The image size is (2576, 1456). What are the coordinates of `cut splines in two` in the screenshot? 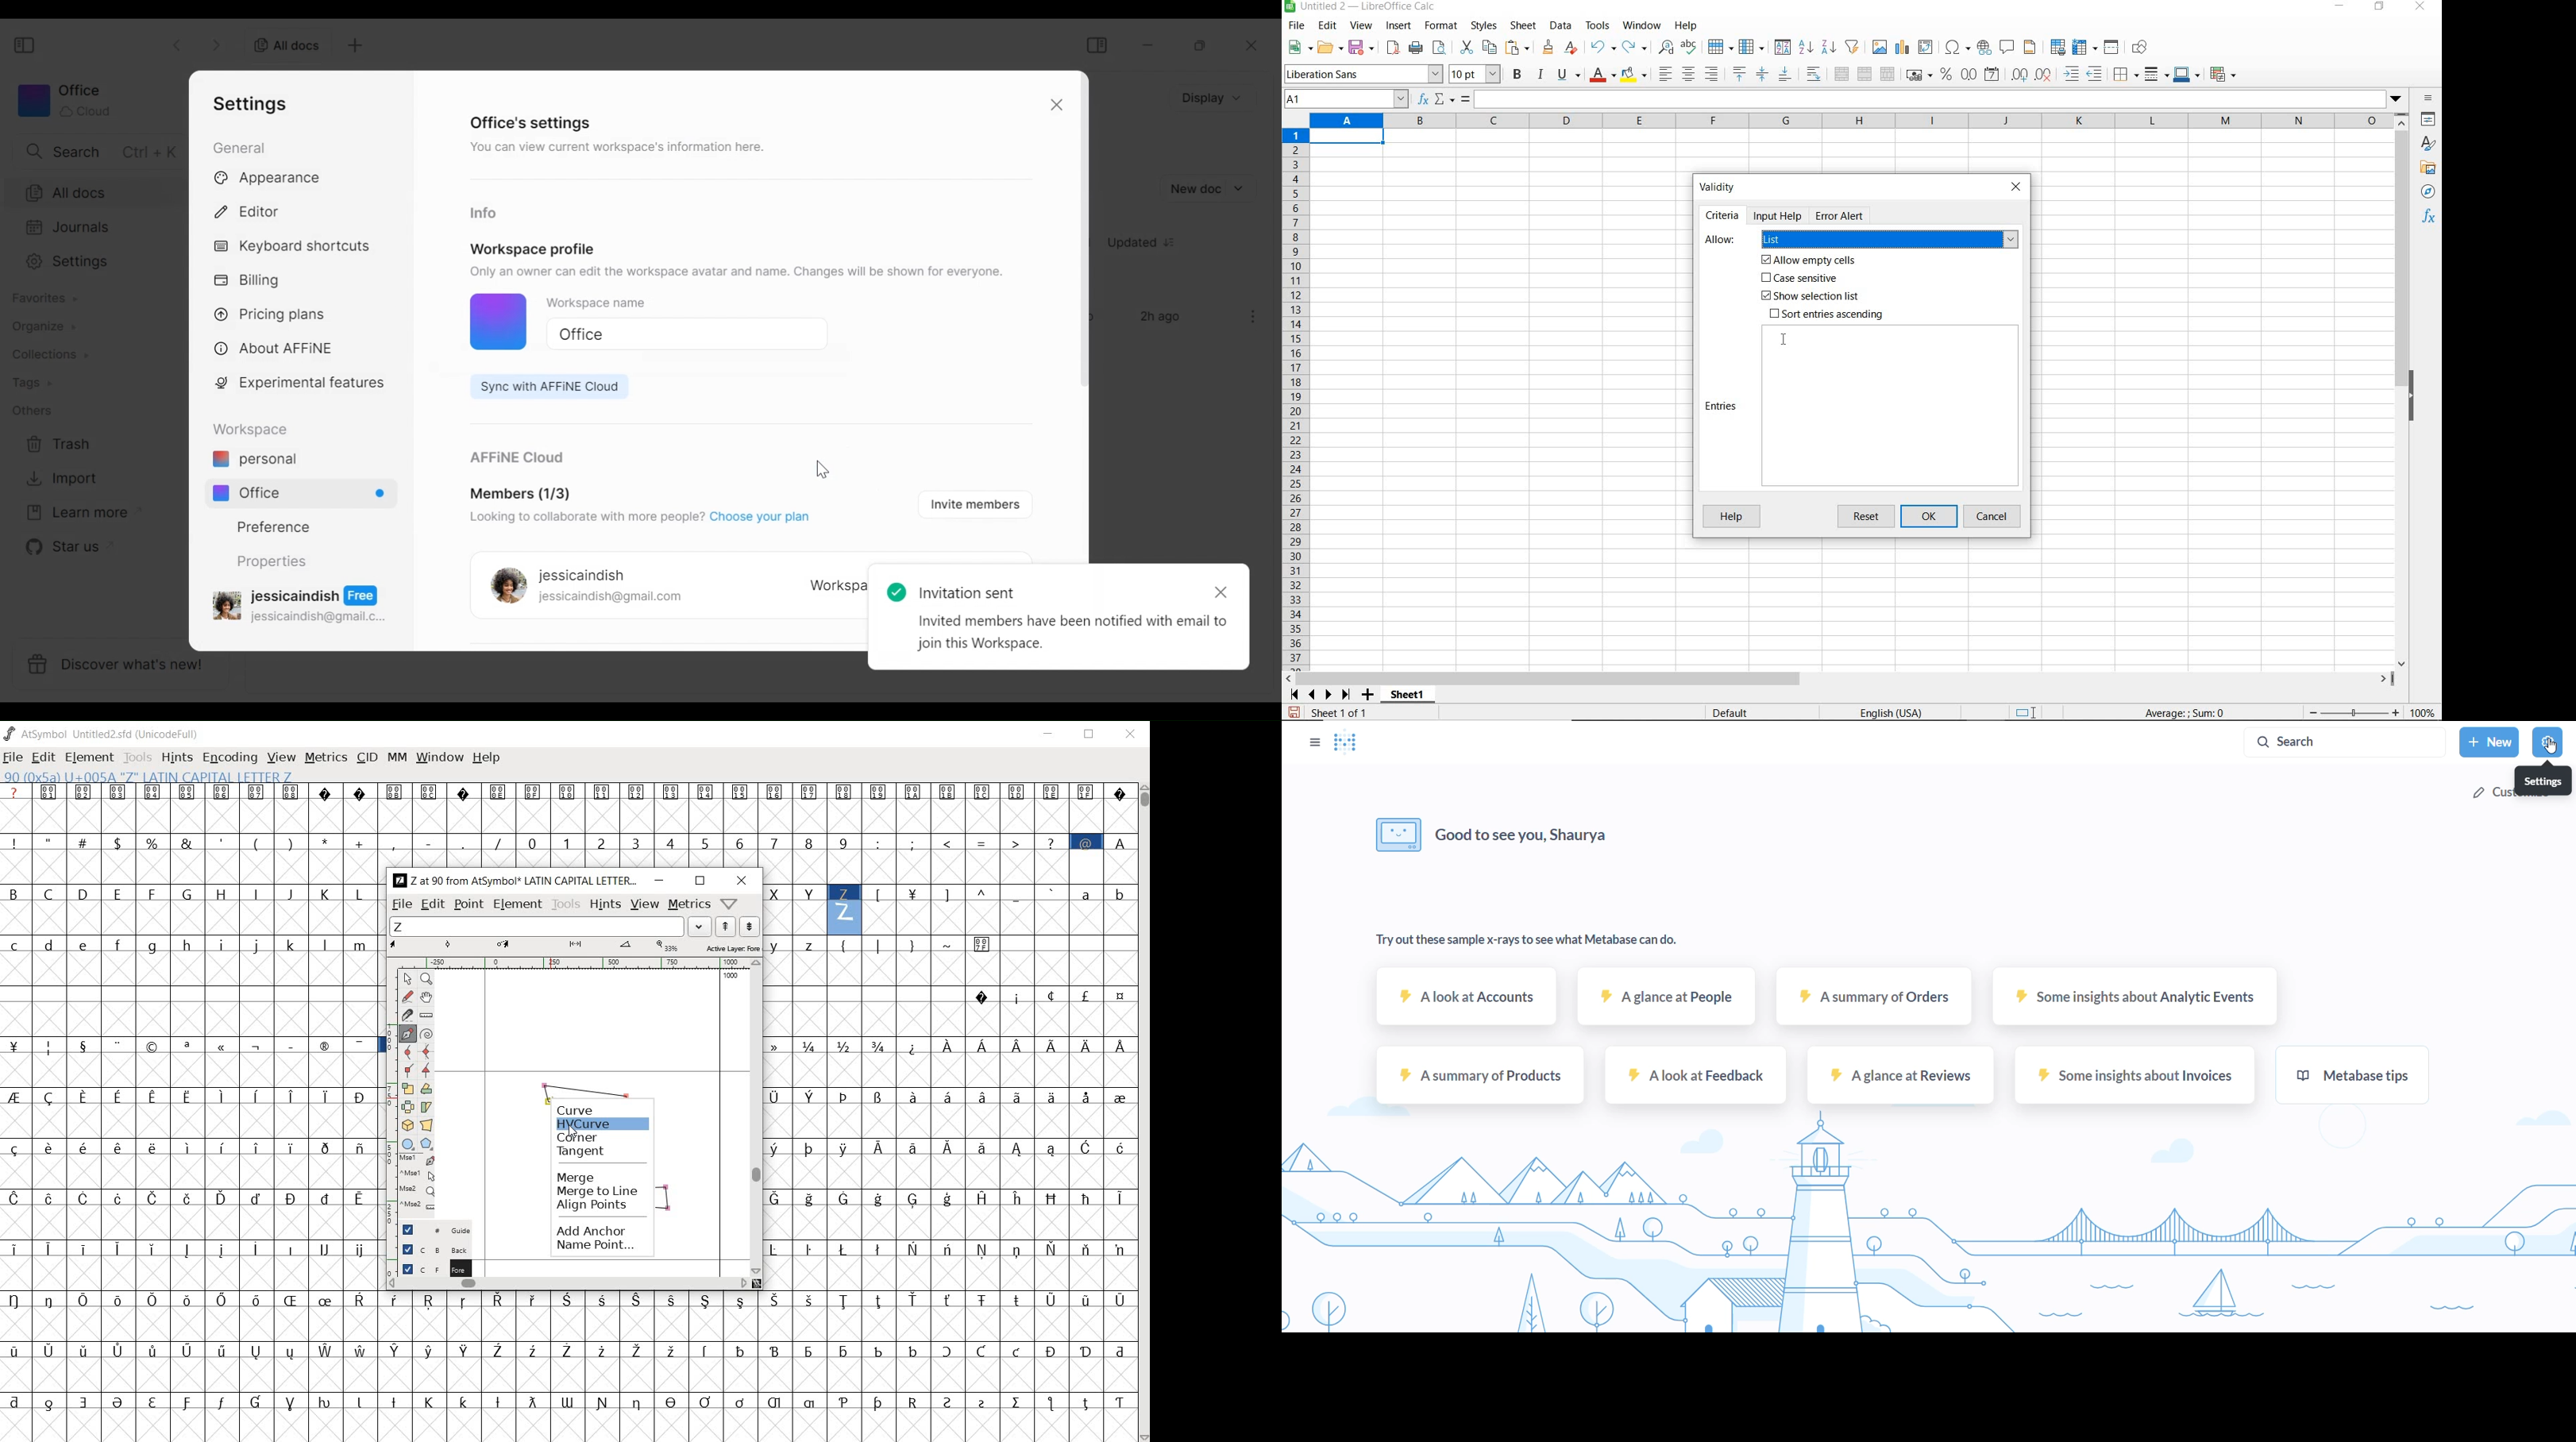 It's located at (403, 1015).